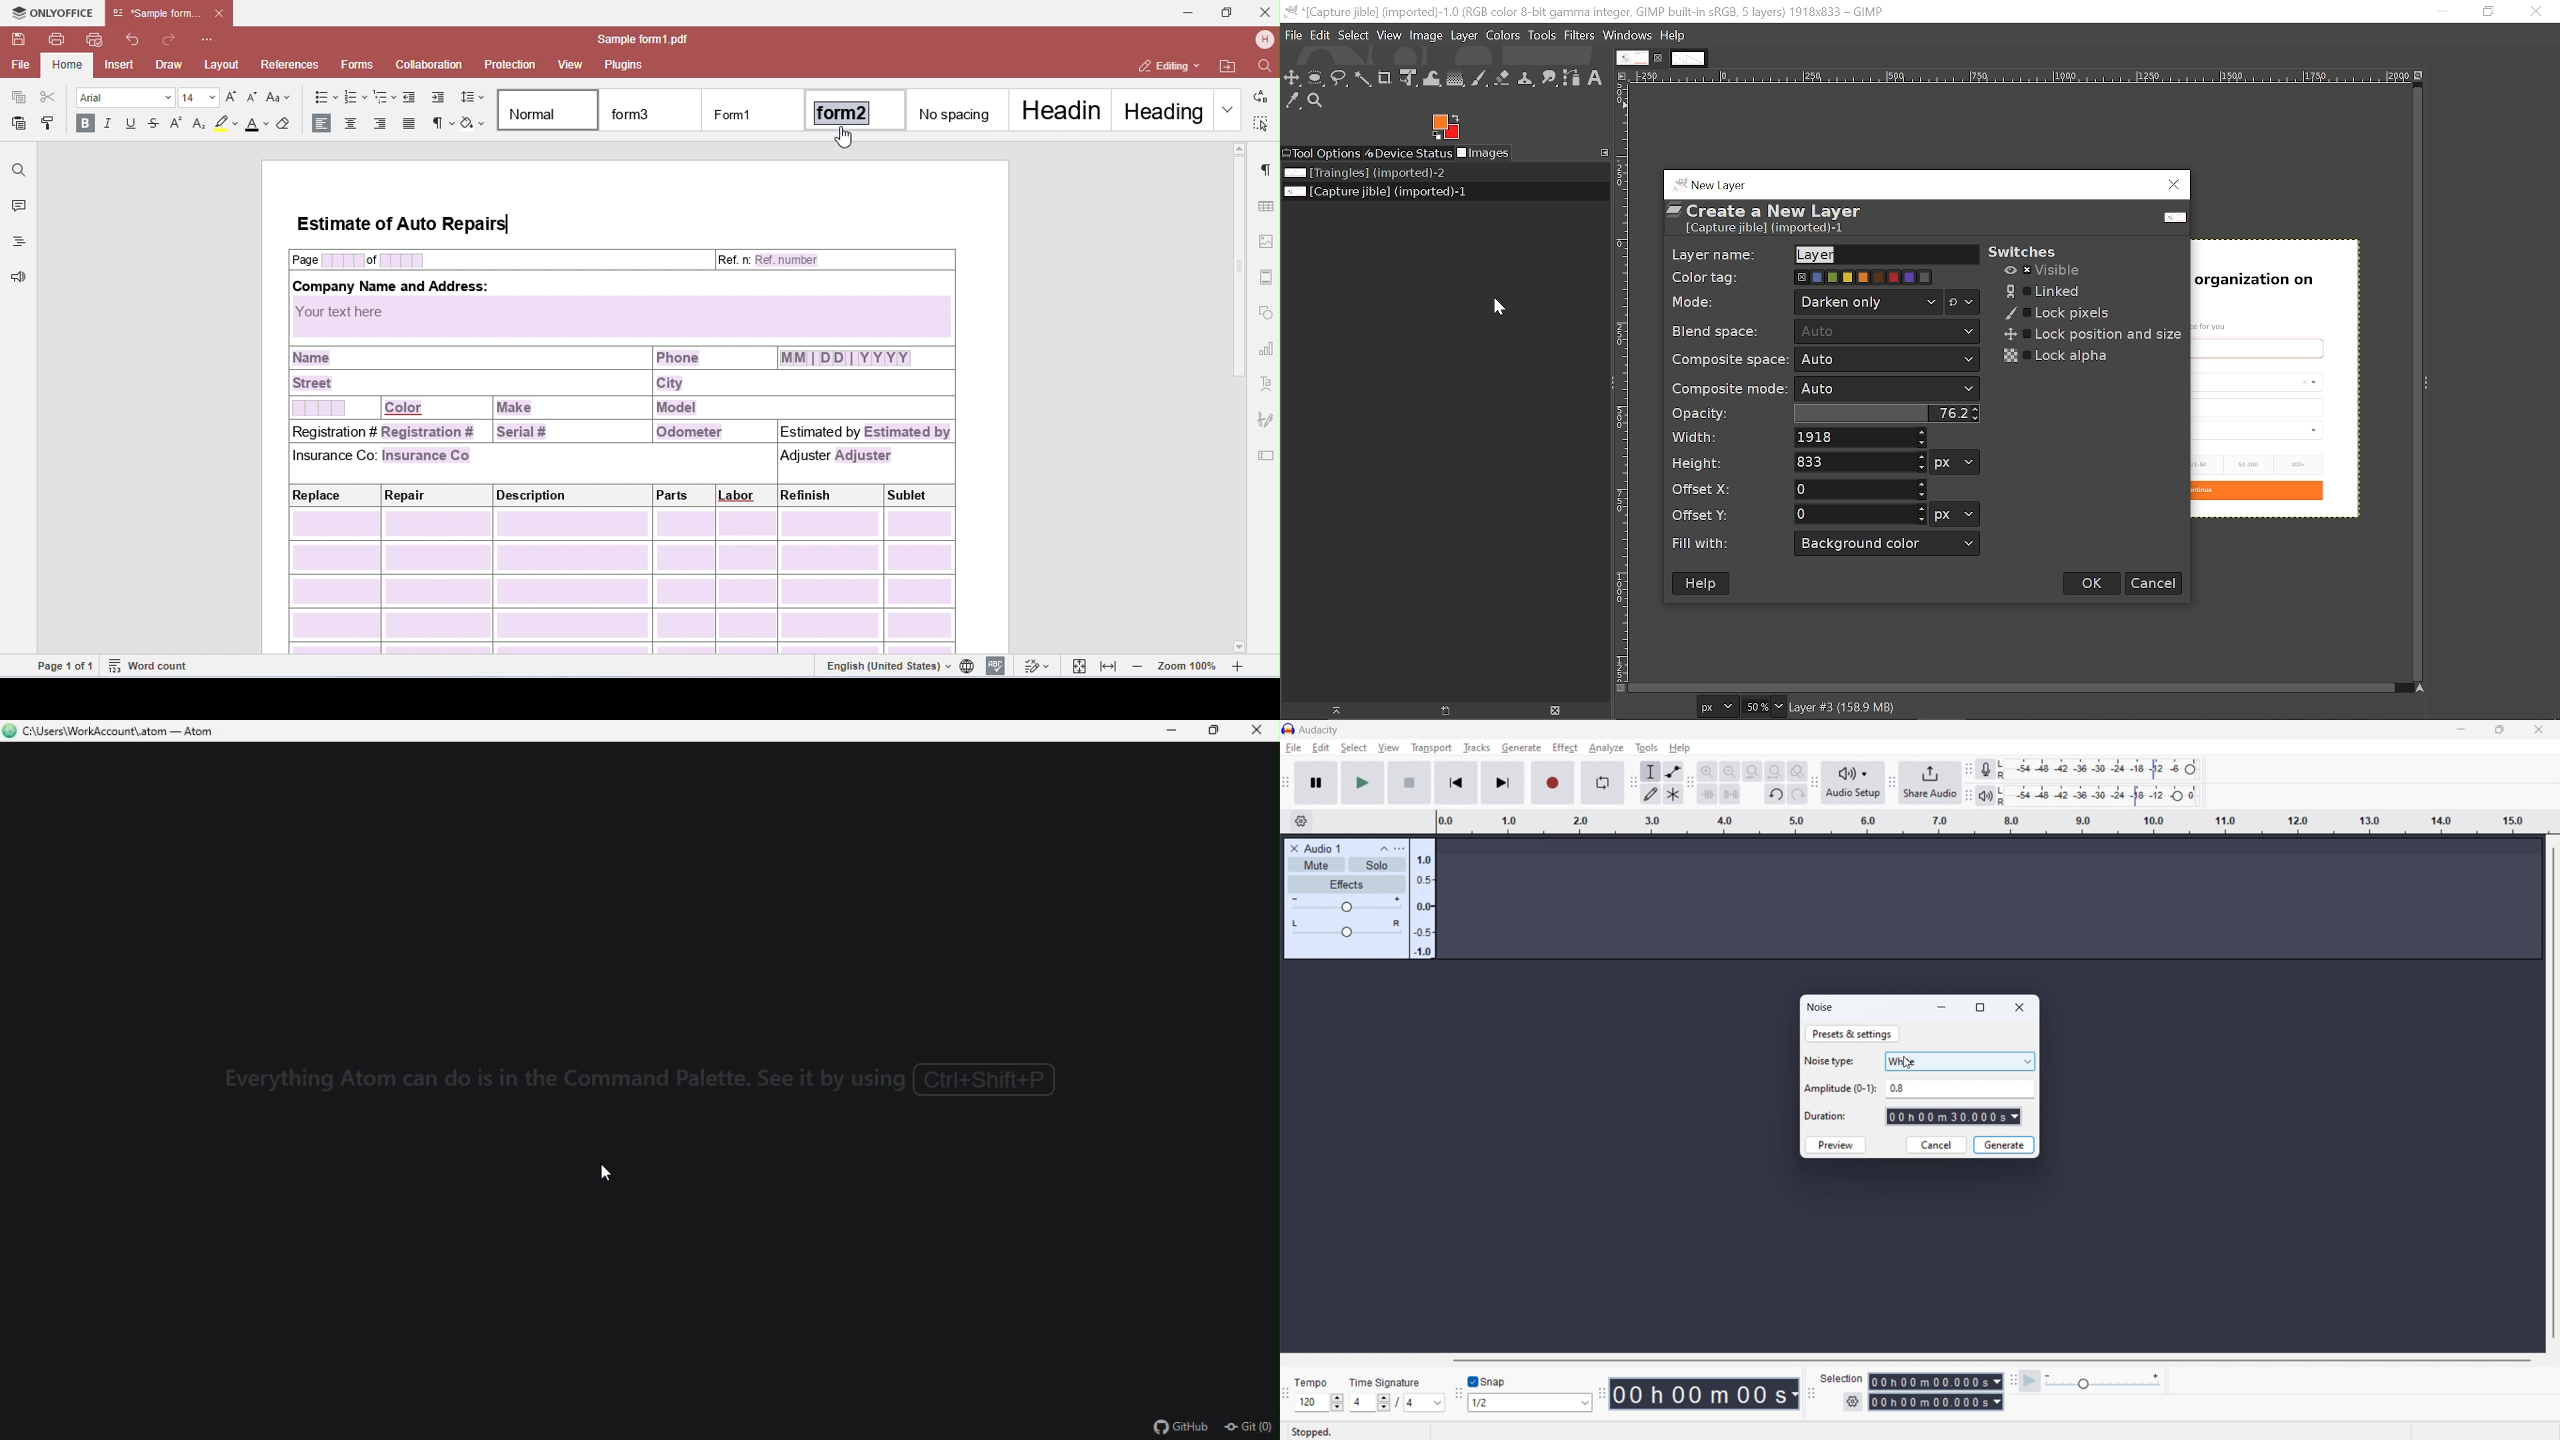 The height and width of the screenshot is (1456, 2576). Describe the element at coordinates (1892, 783) in the screenshot. I see `share audio toolbar` at that location.